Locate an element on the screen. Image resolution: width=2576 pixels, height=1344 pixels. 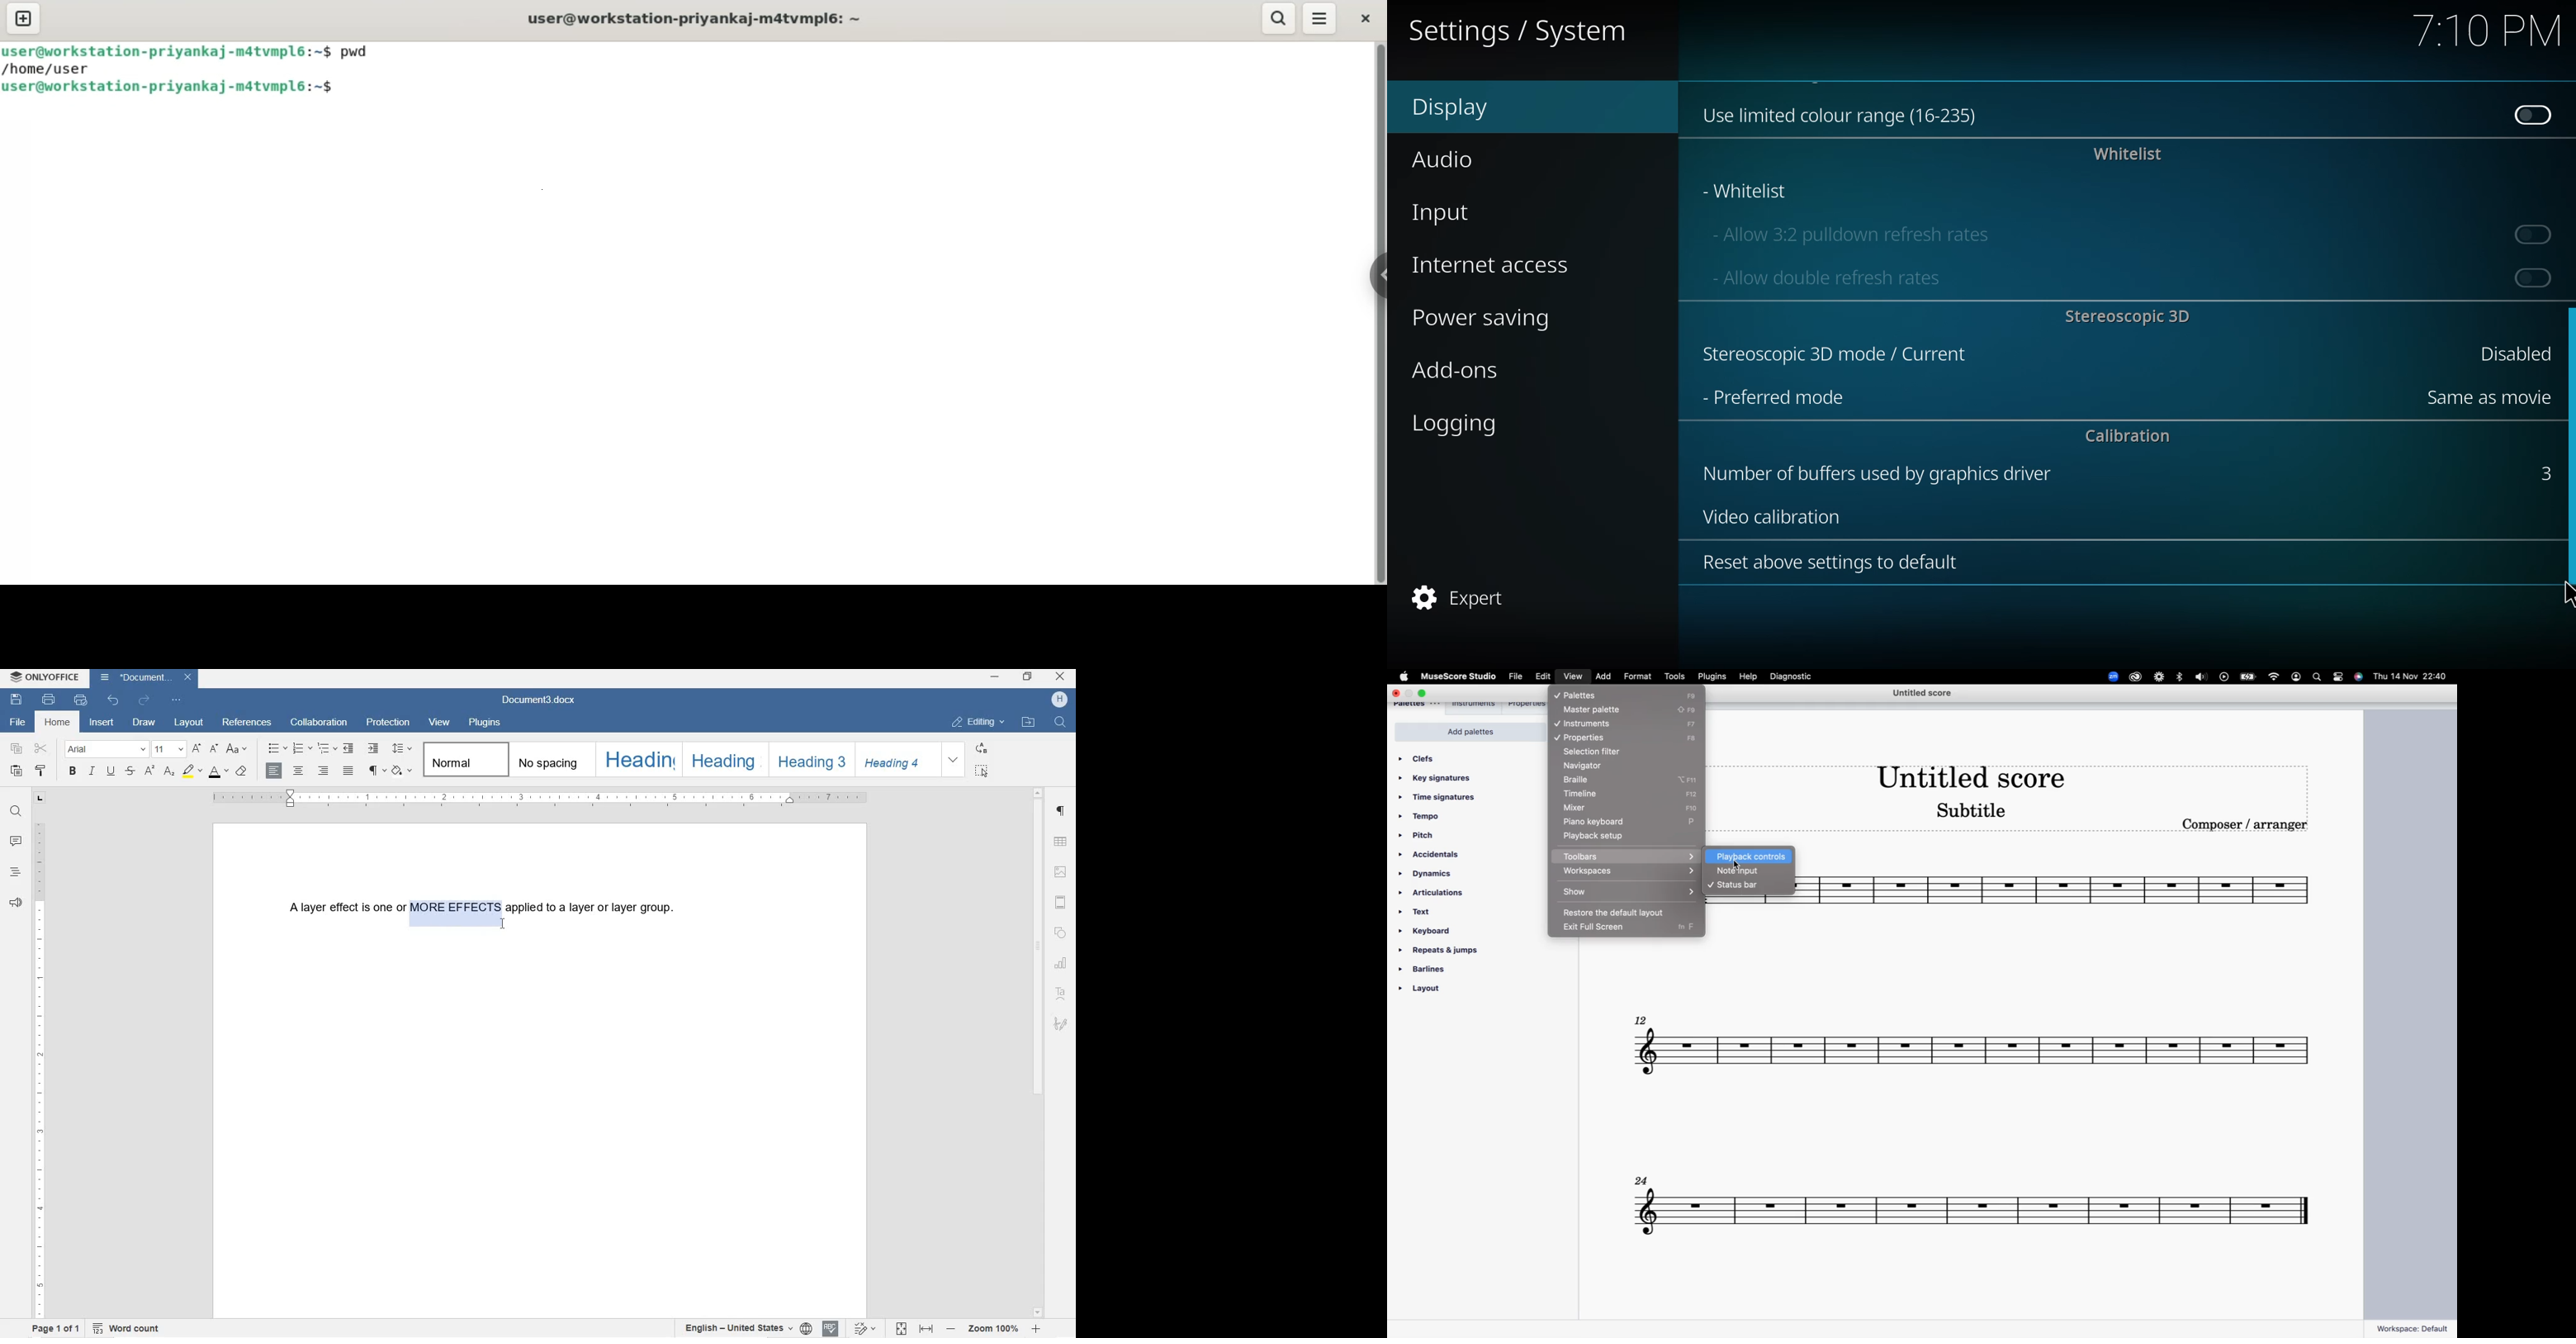
DECREMENT FONT SIZE is located at coordinates (197, 749).